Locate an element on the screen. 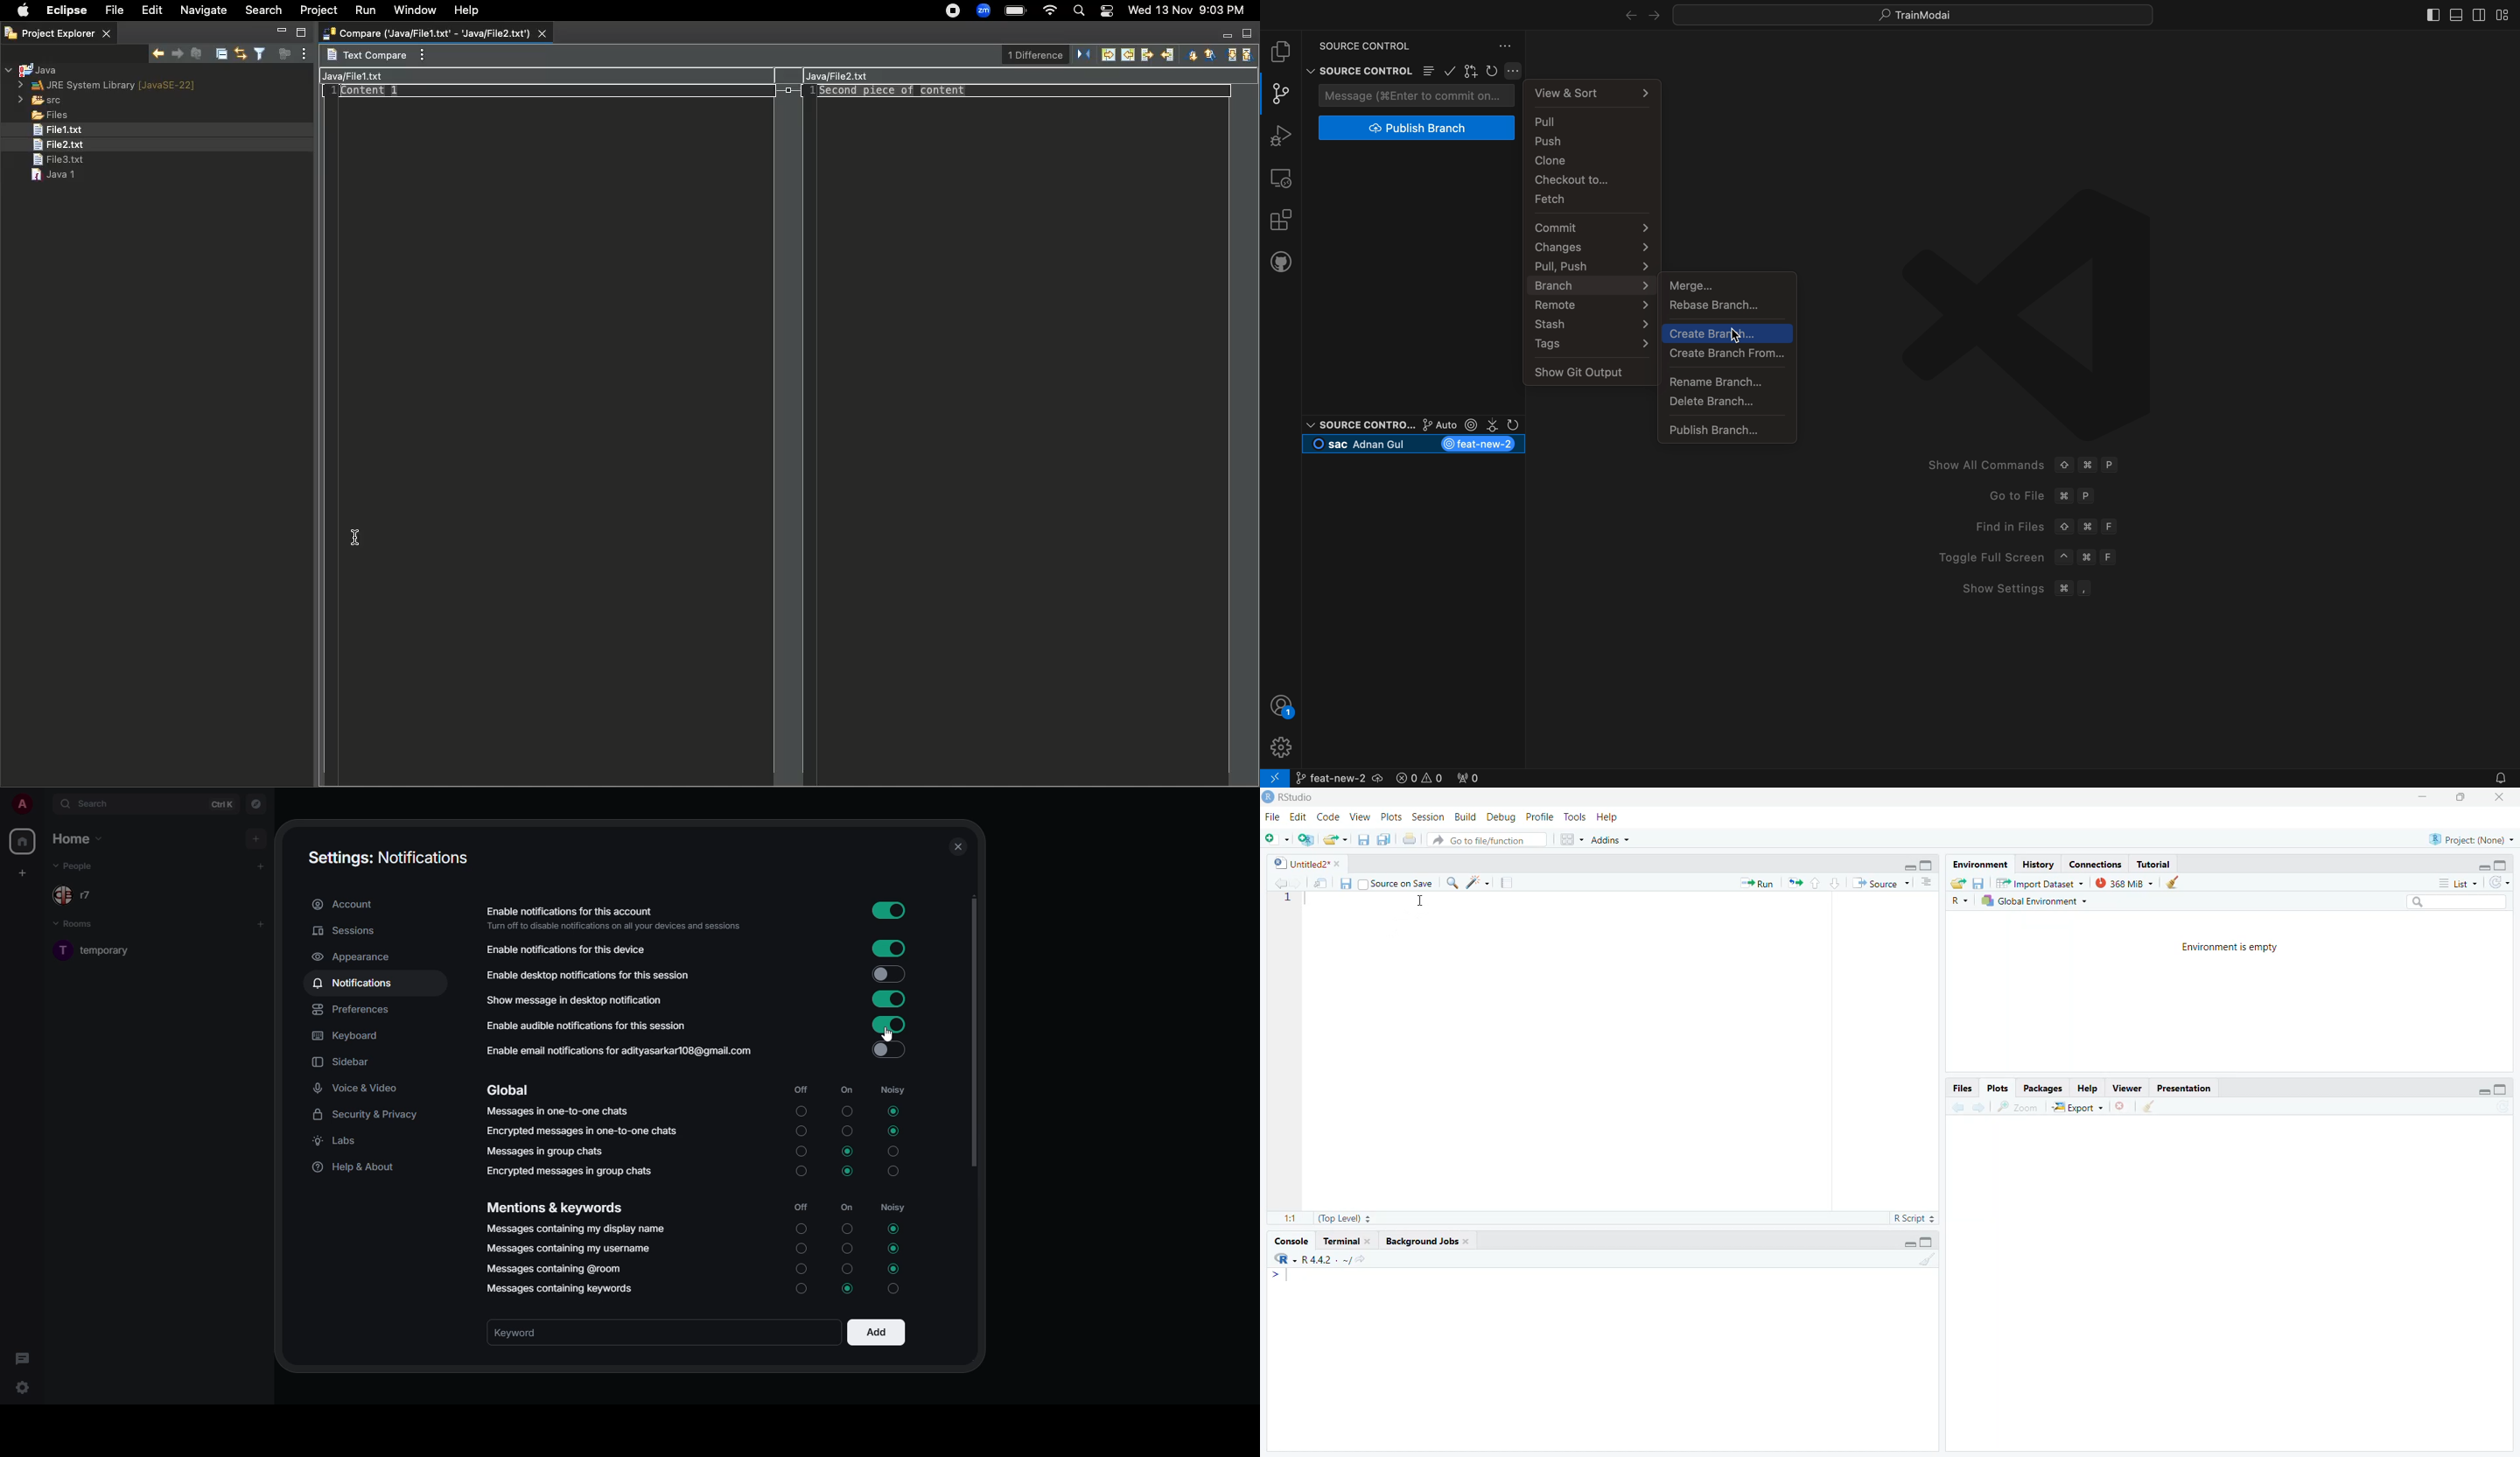 Image resolution: width=2520 pixels, height=1484 pixels. on is located at coordinates (847, 1110).